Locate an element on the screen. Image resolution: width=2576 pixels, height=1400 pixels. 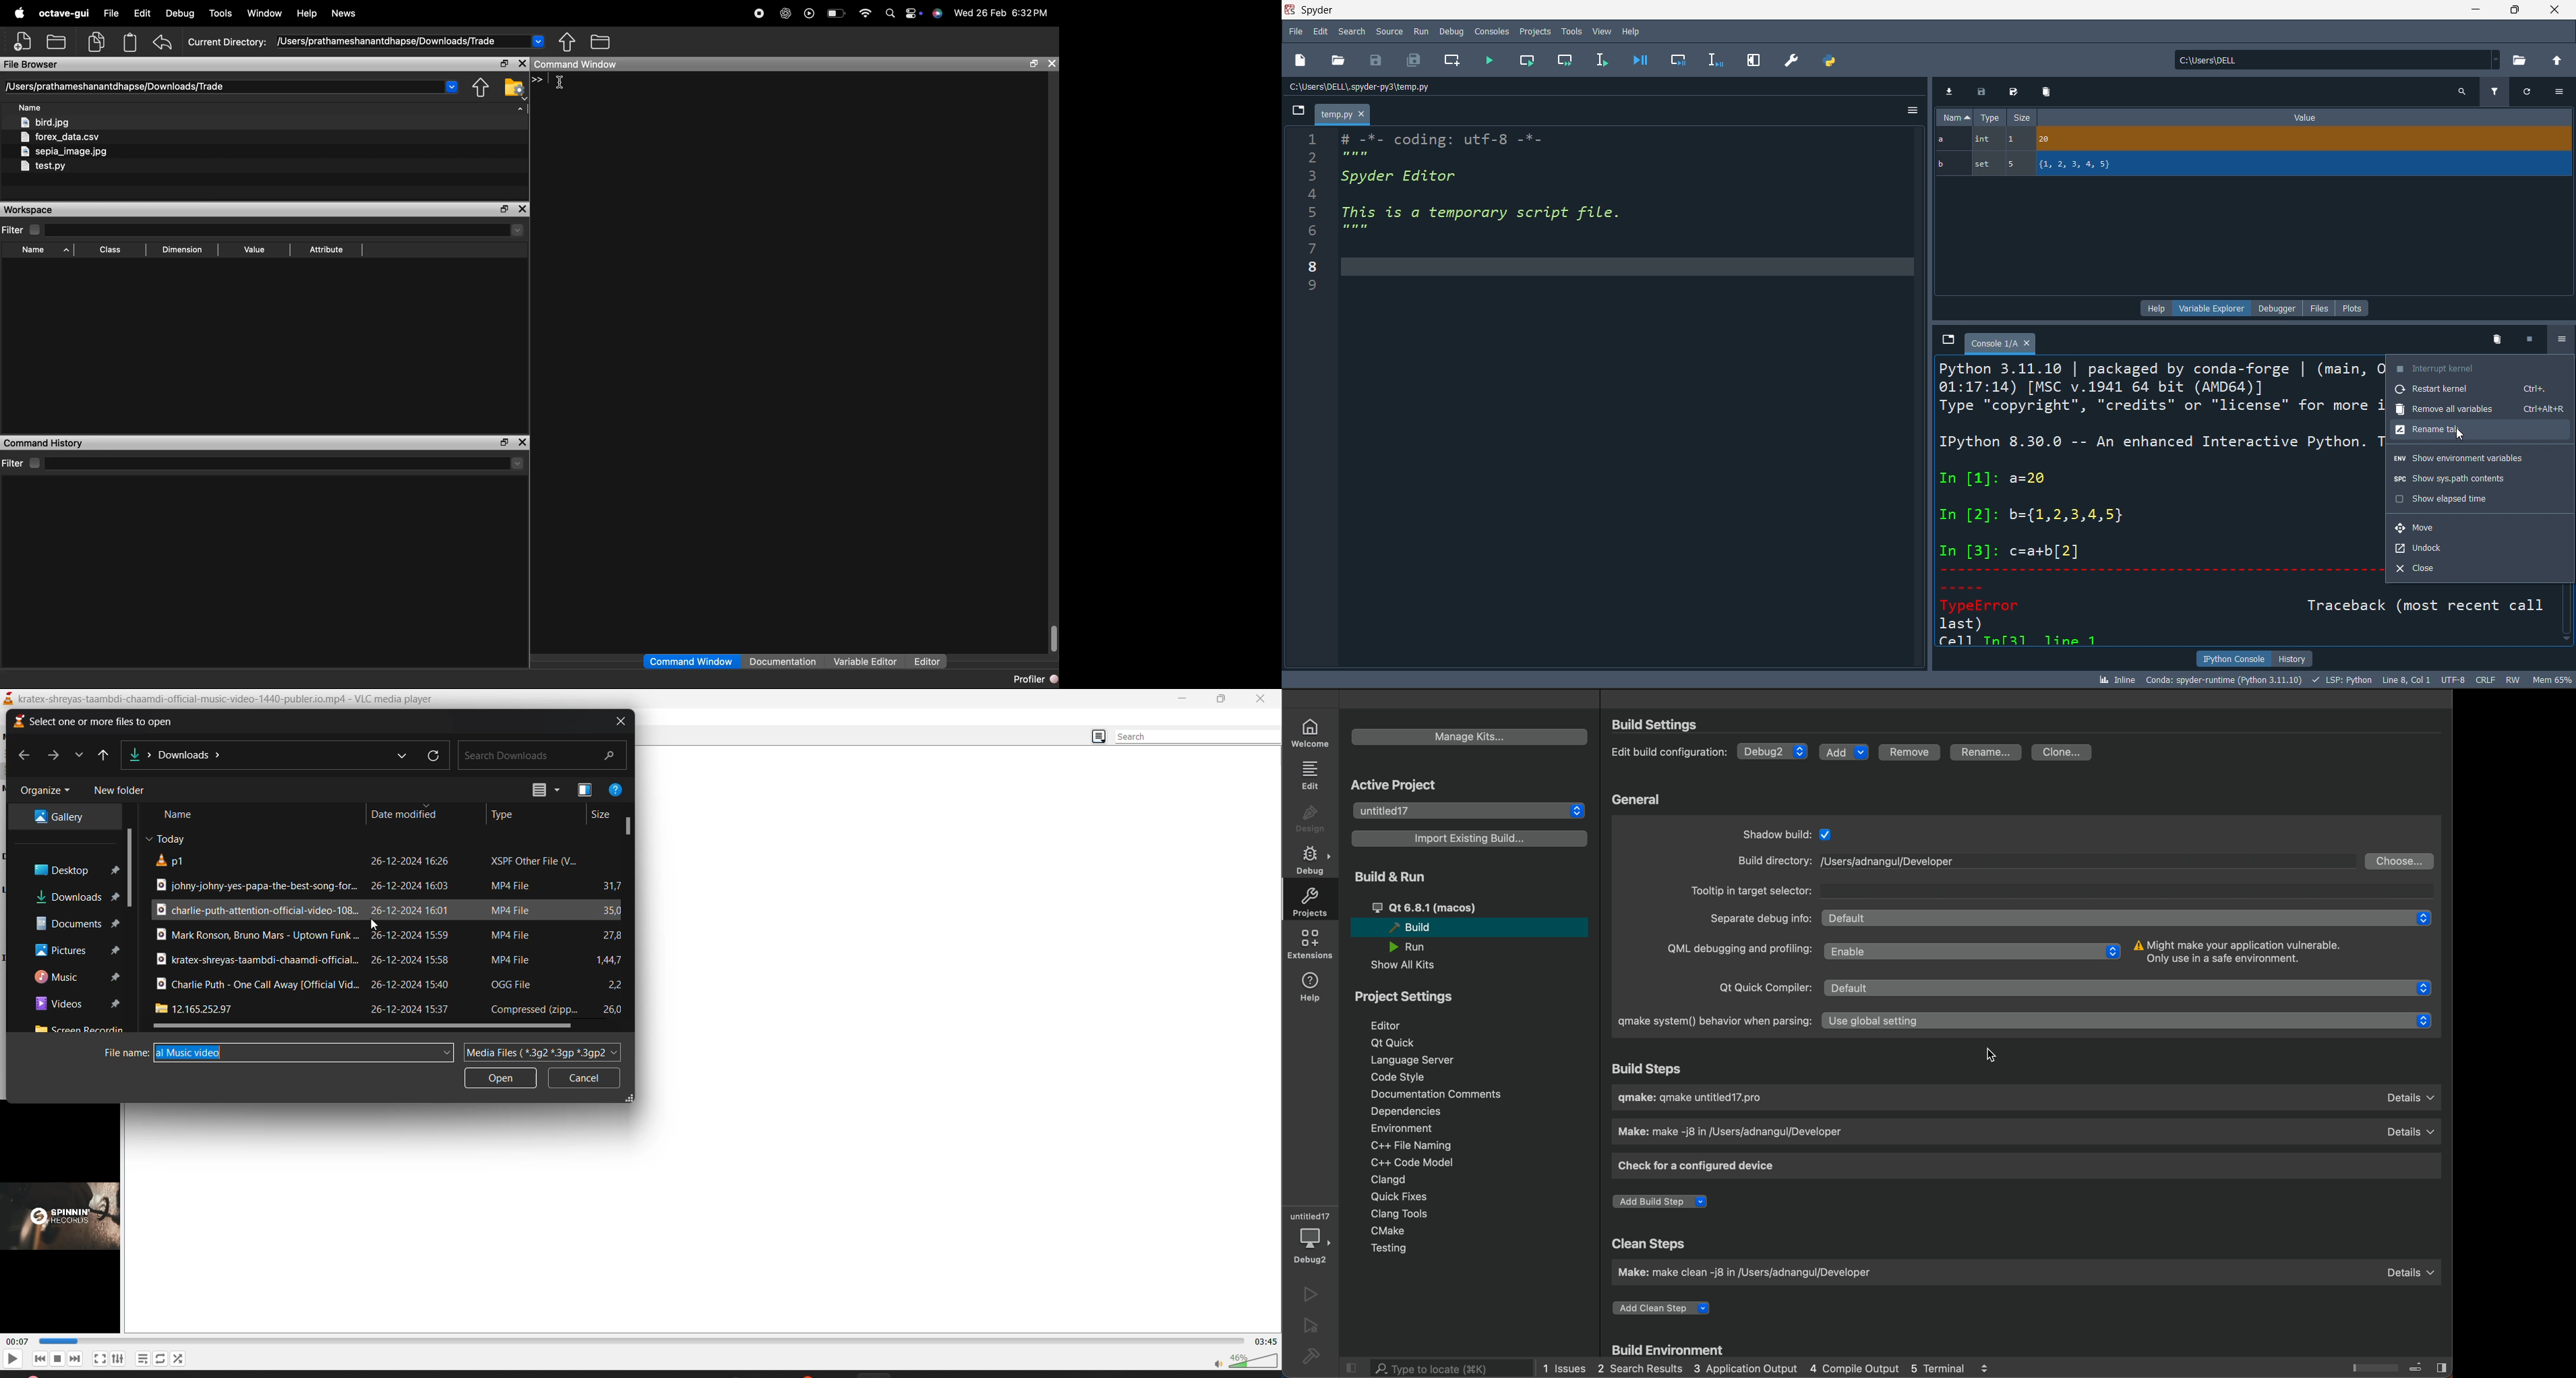
maximize is located at coordinates (1226, 700).